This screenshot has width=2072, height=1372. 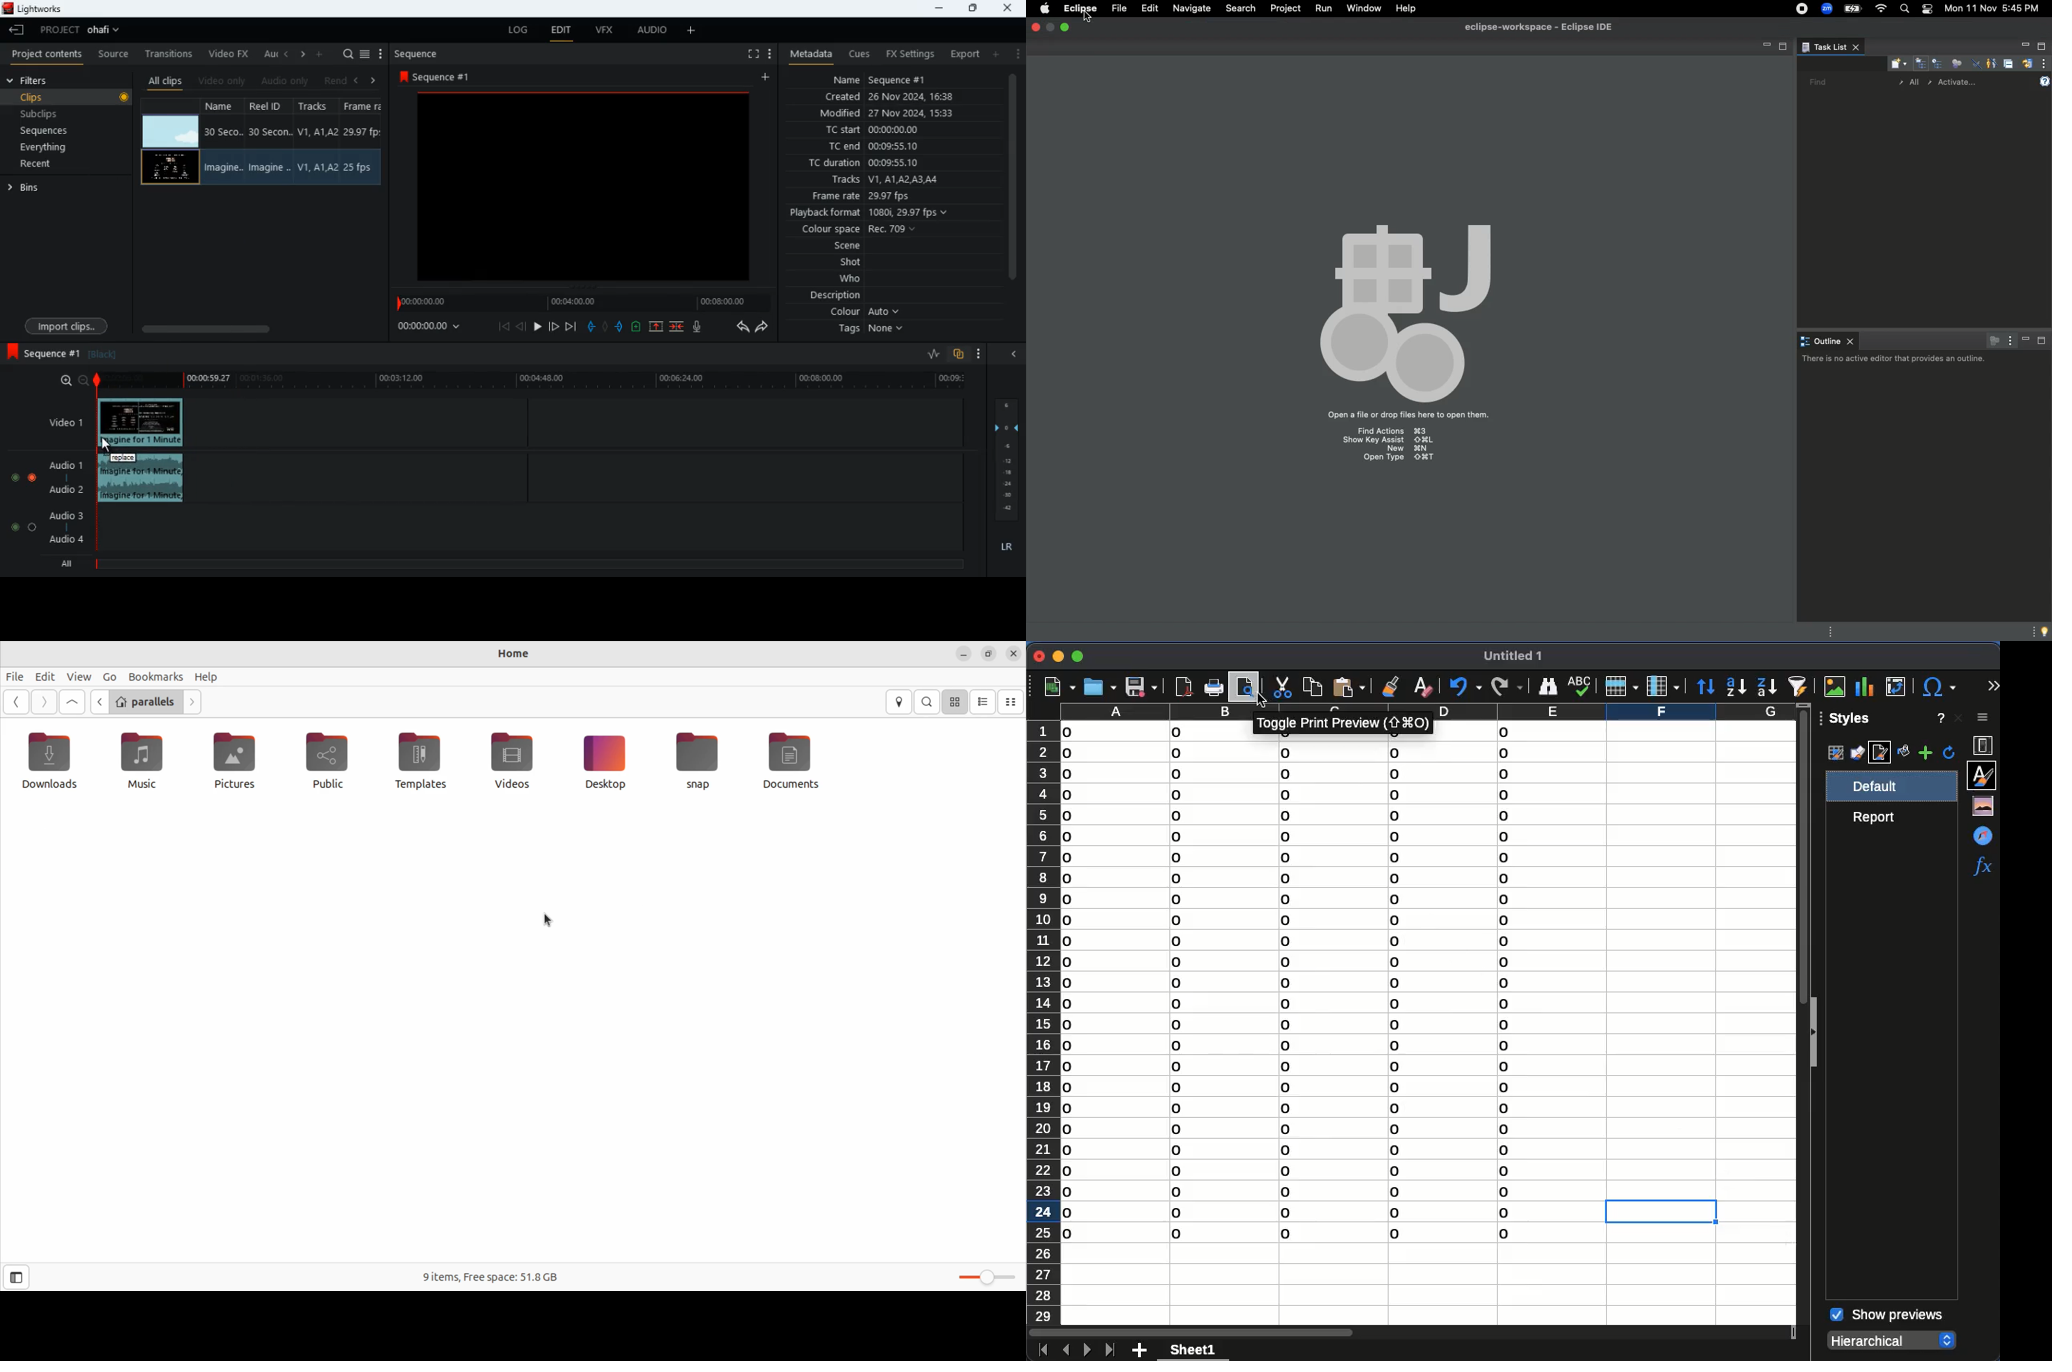 What do you see at coordinates (1984, 774) in the screenshot?
I see `styles` at bounding box center [1984, 774].